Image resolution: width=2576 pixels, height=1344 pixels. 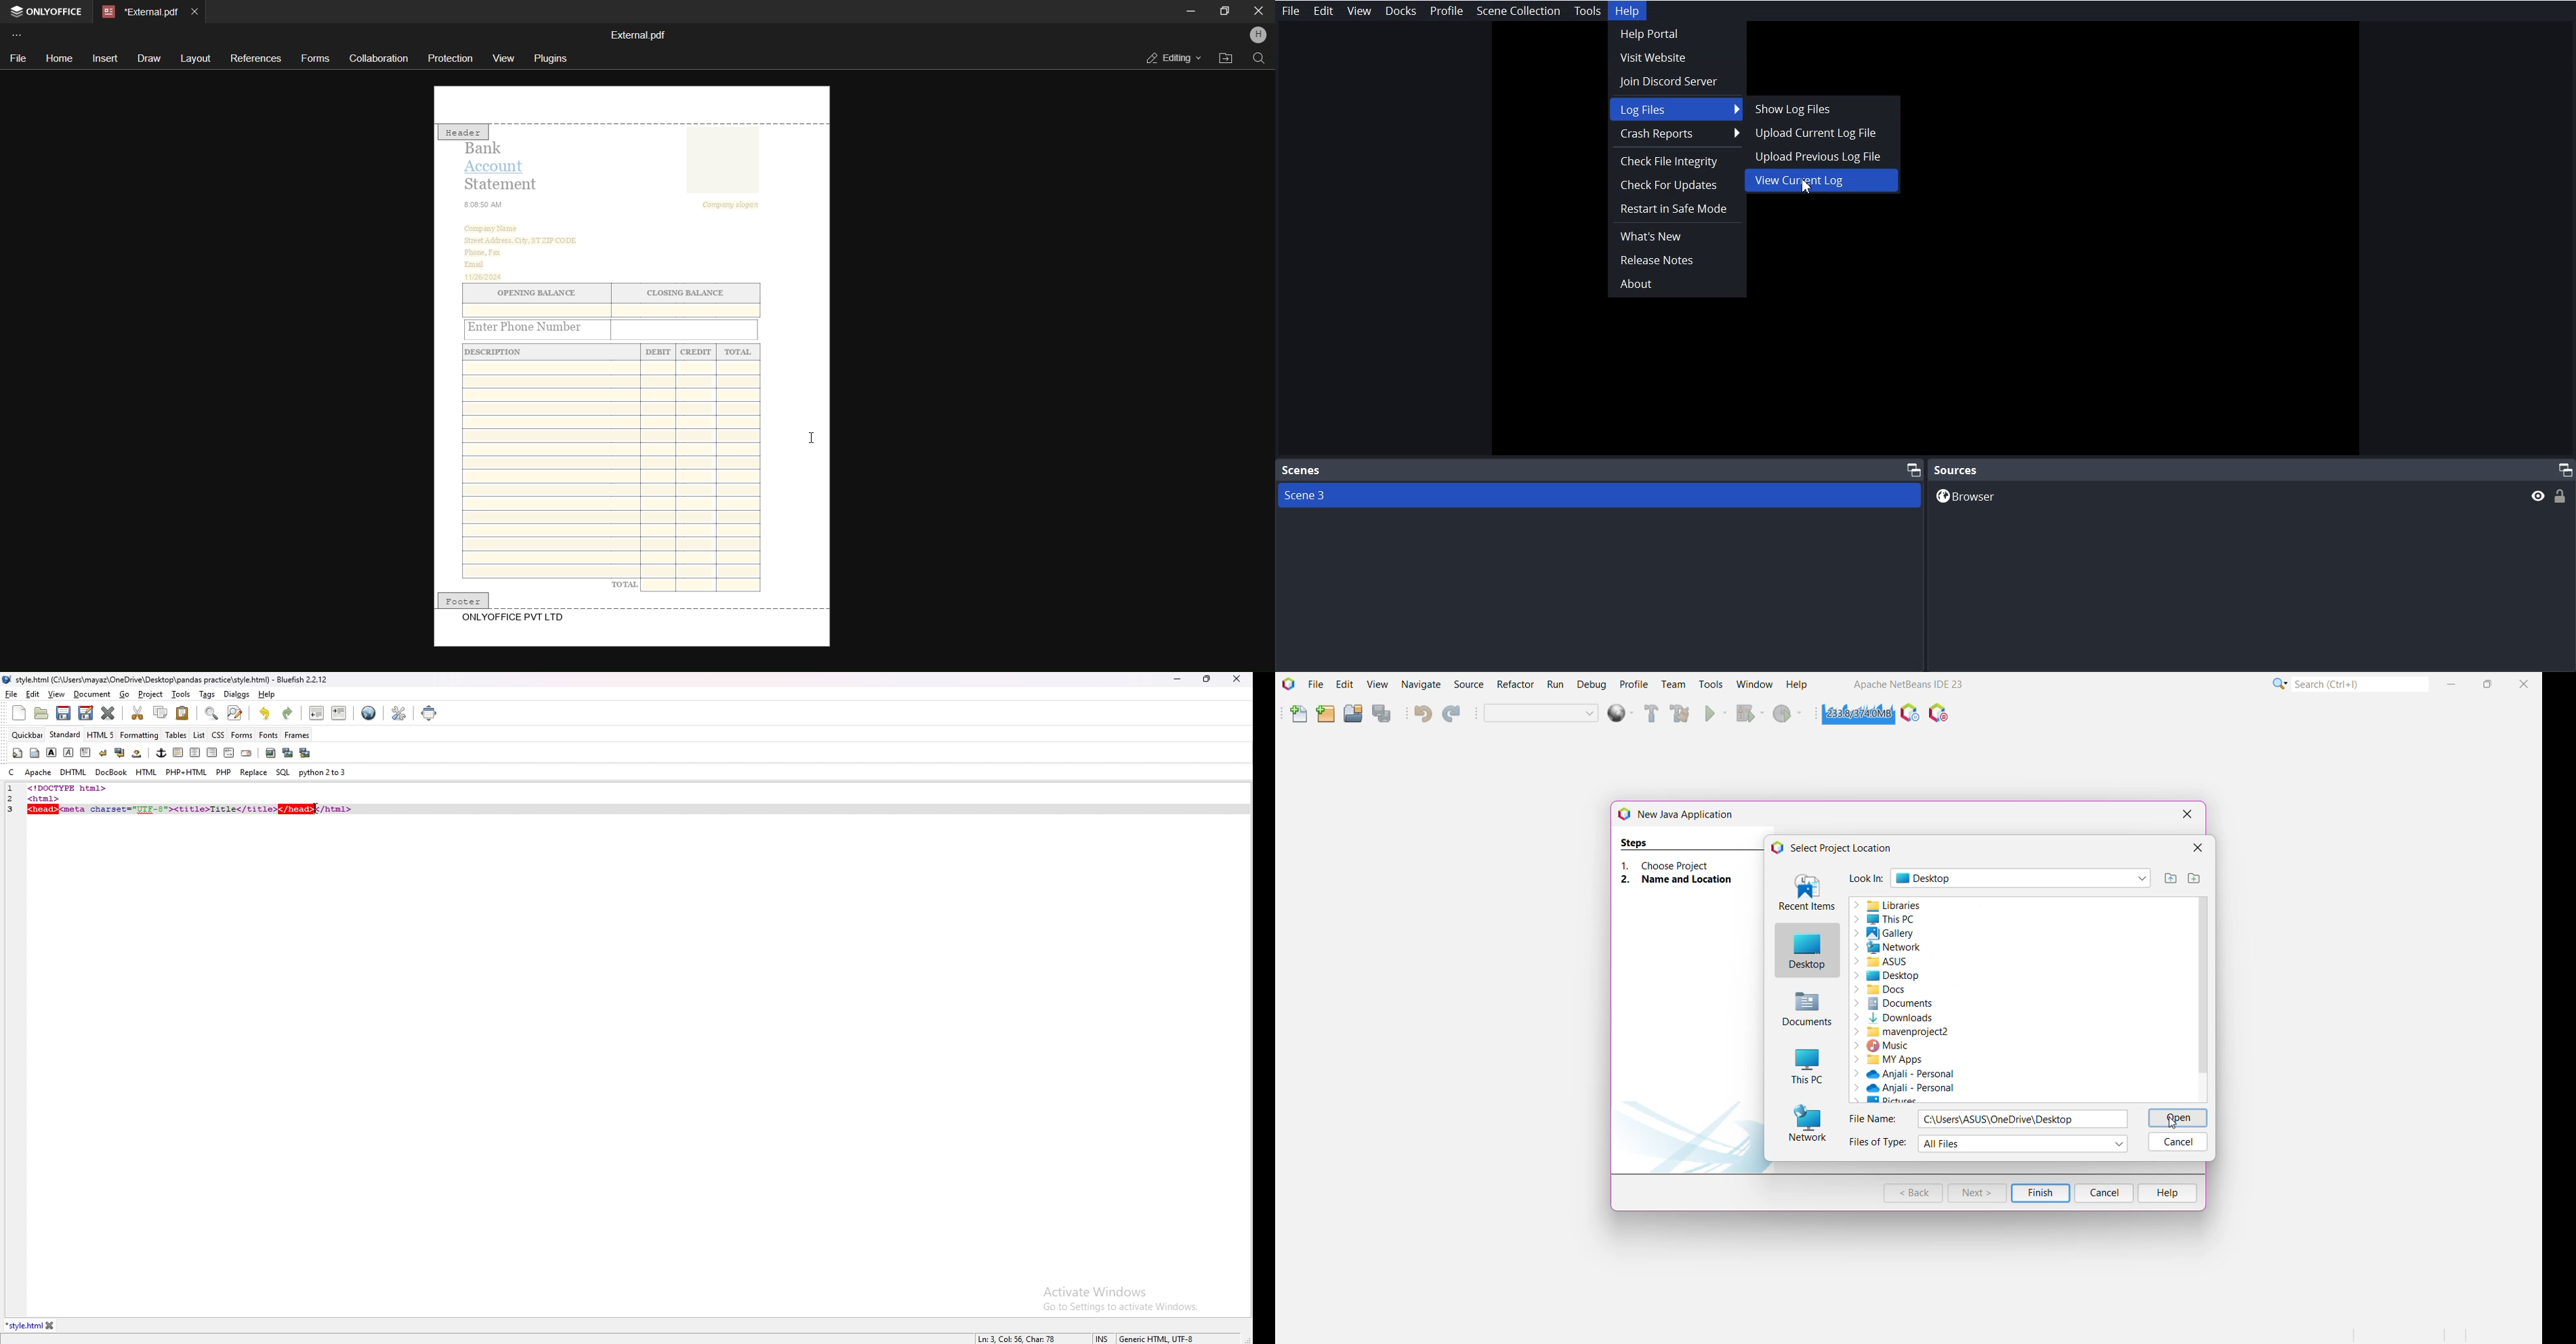 What do you see at coordinates (324, 772) in the screenshot?
I see `python 2to3` at bounding box center [324, 772].